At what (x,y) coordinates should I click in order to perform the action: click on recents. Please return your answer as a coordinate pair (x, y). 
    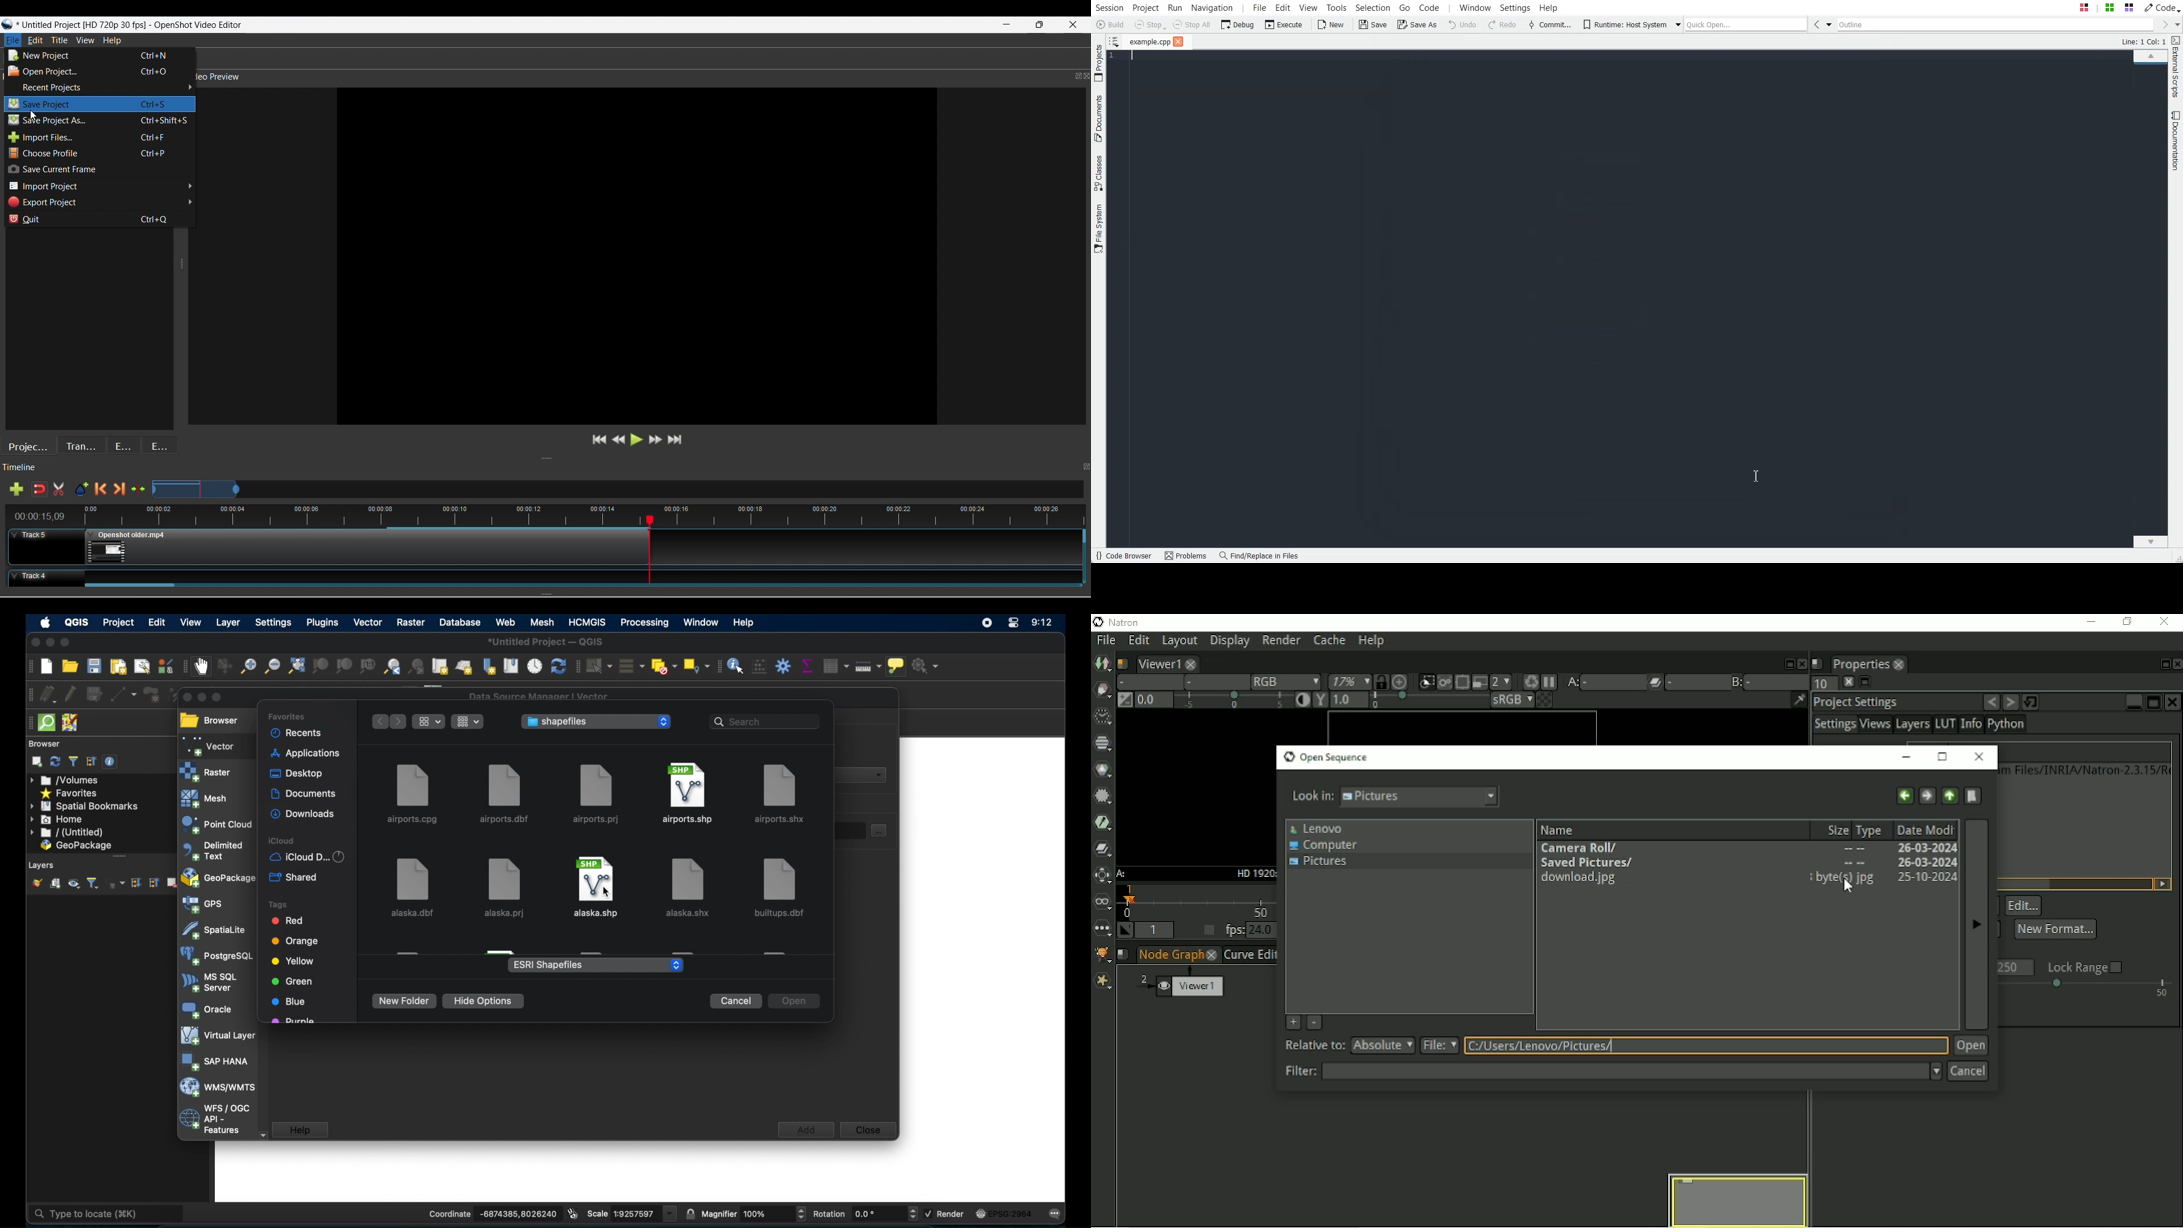
    Looking at the image, I should click on (298, 733).